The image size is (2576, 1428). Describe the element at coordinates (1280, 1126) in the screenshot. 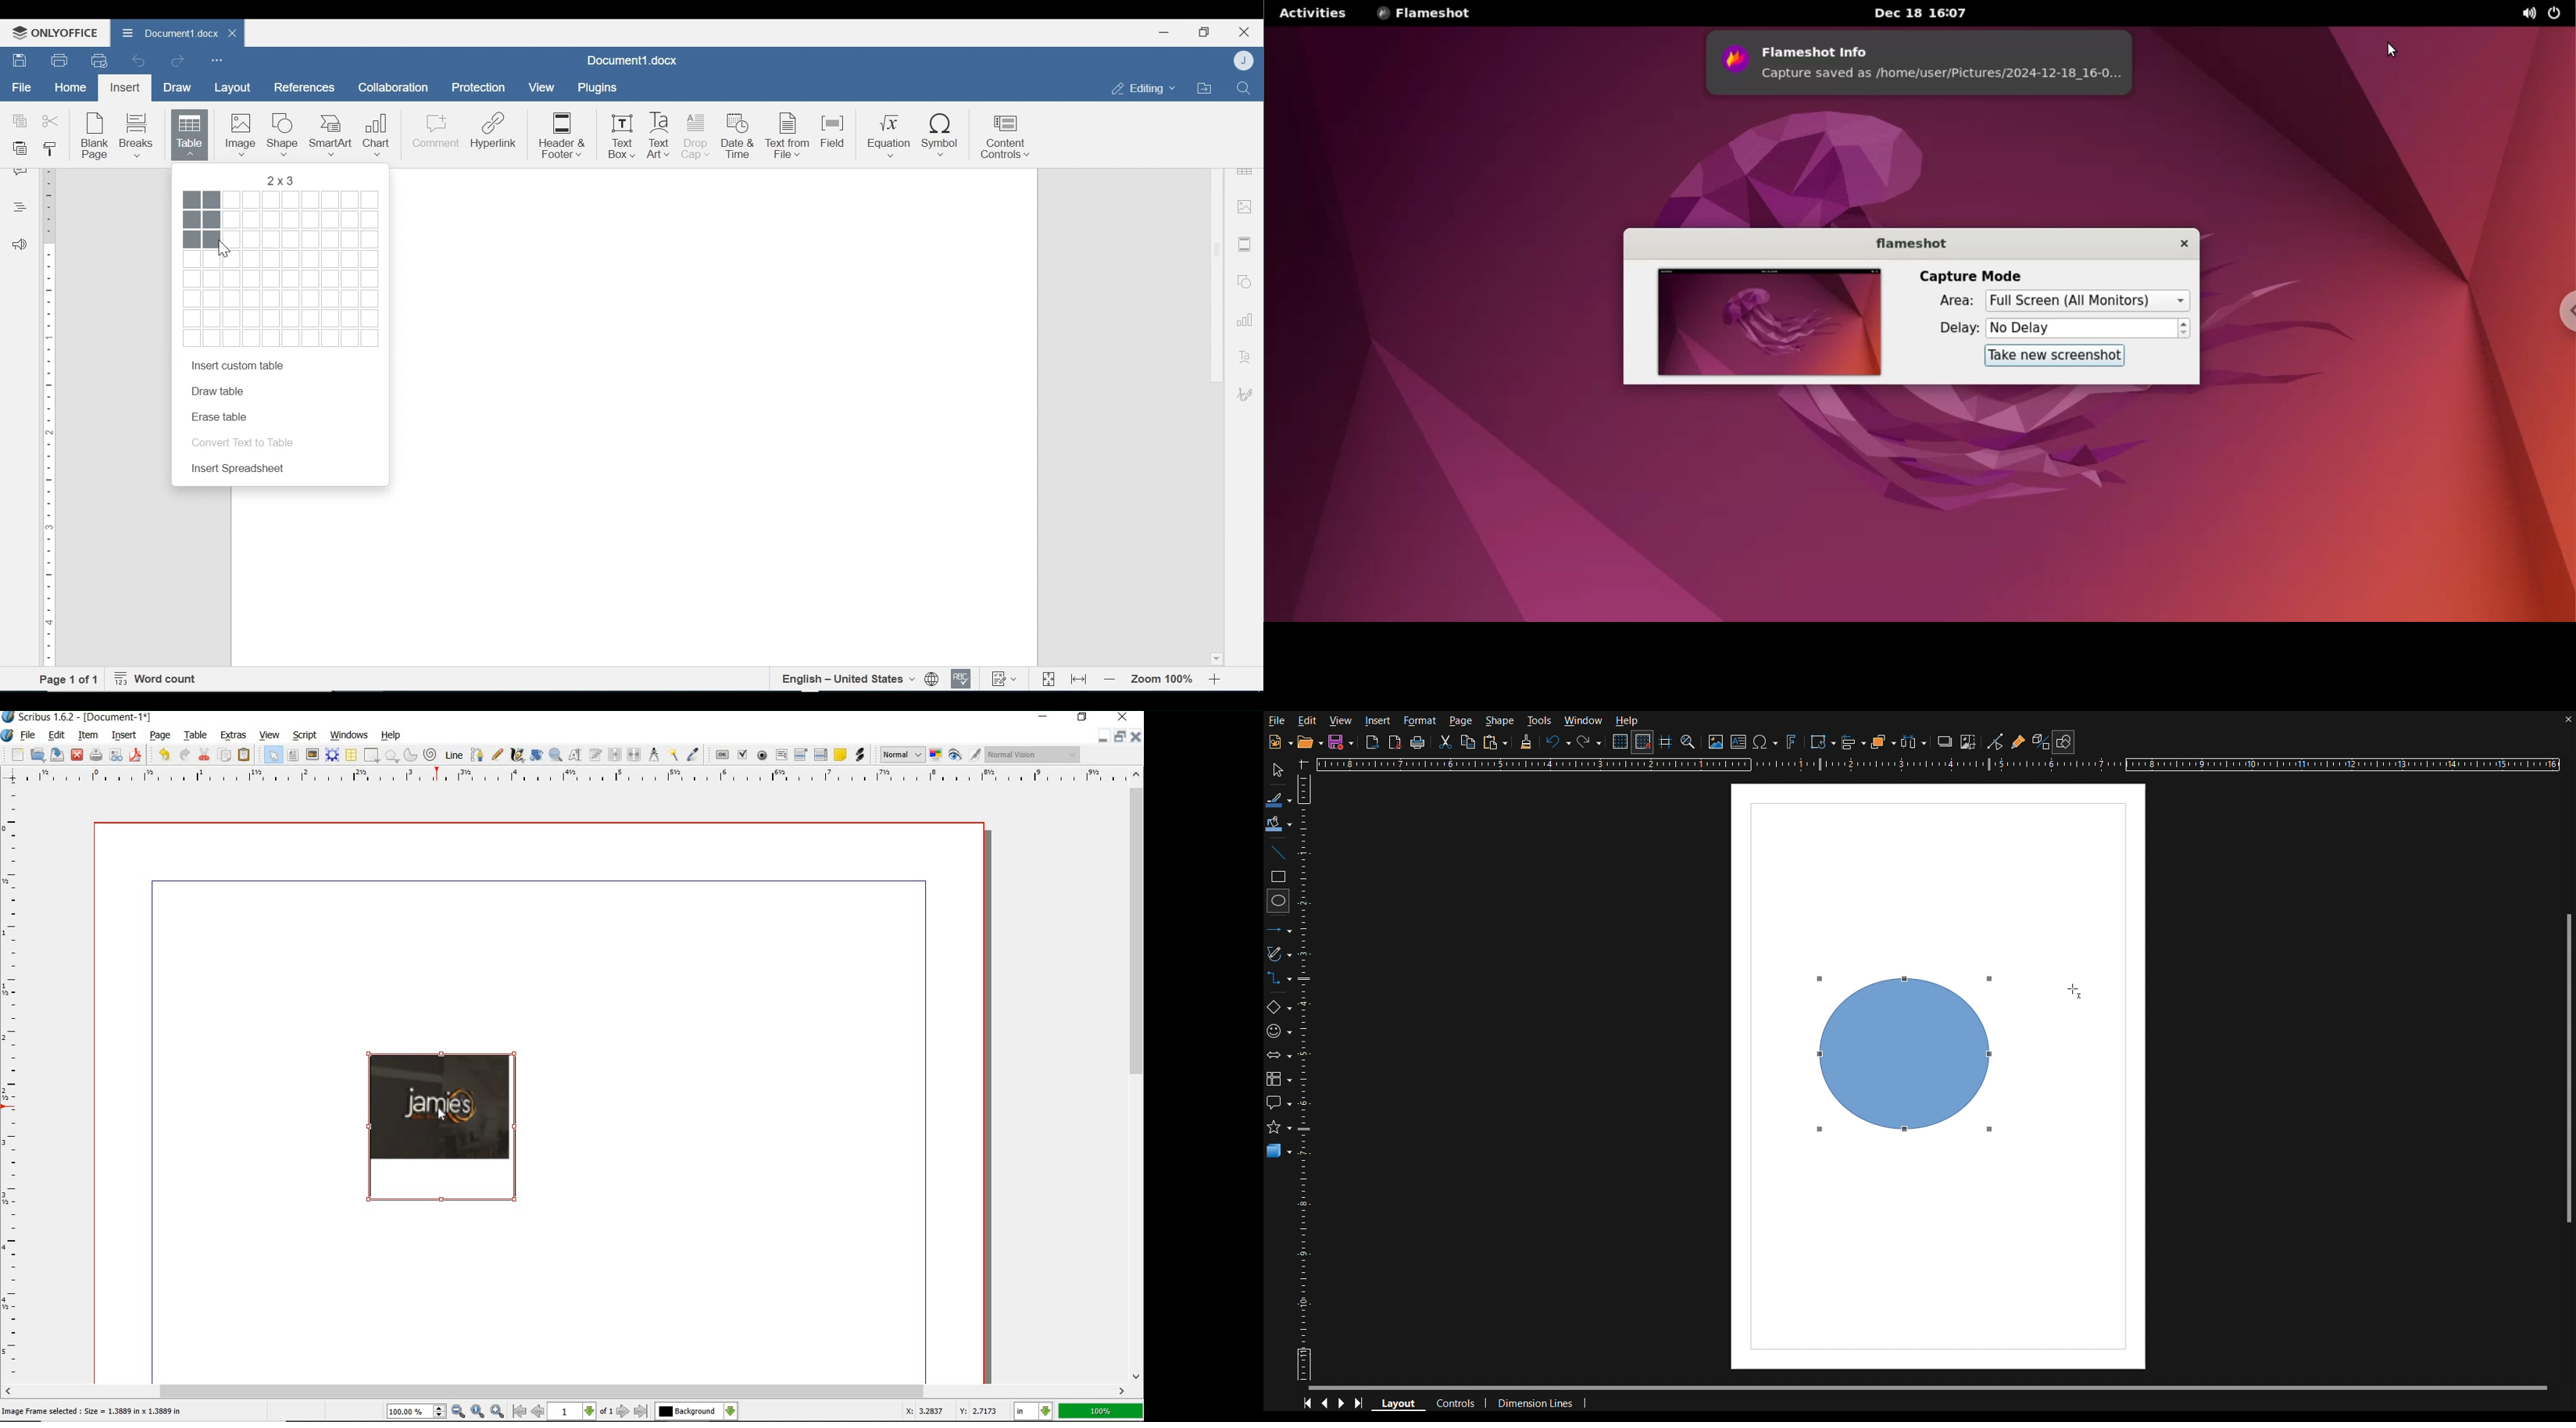

I see `star shape` at that location.